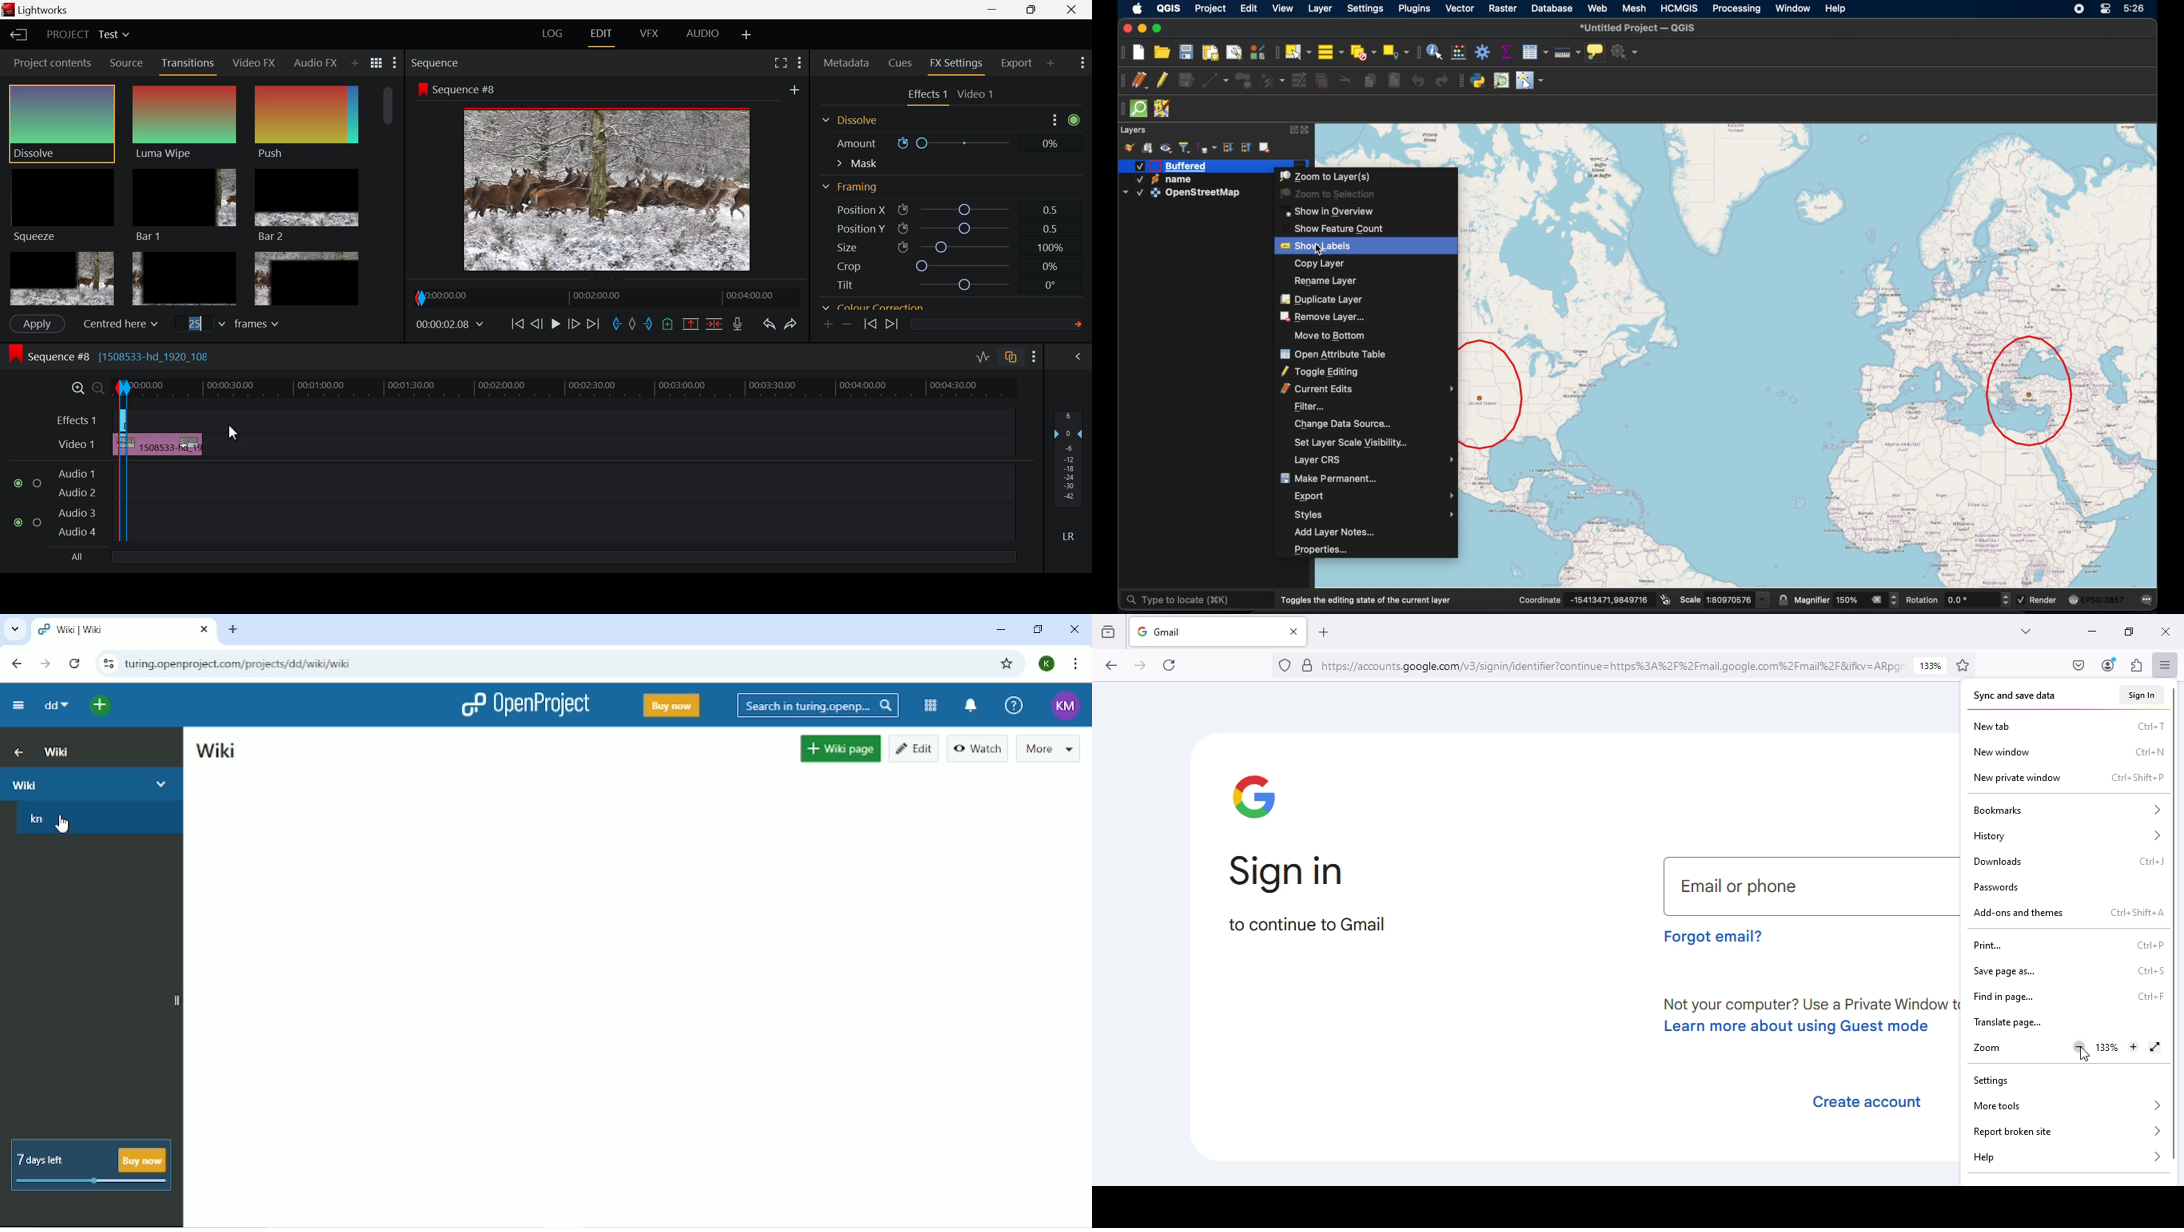 Image resolution: width=2184 pixels, height=1232 pixels. I want to click on checked checkbox, so click(2021, 598).